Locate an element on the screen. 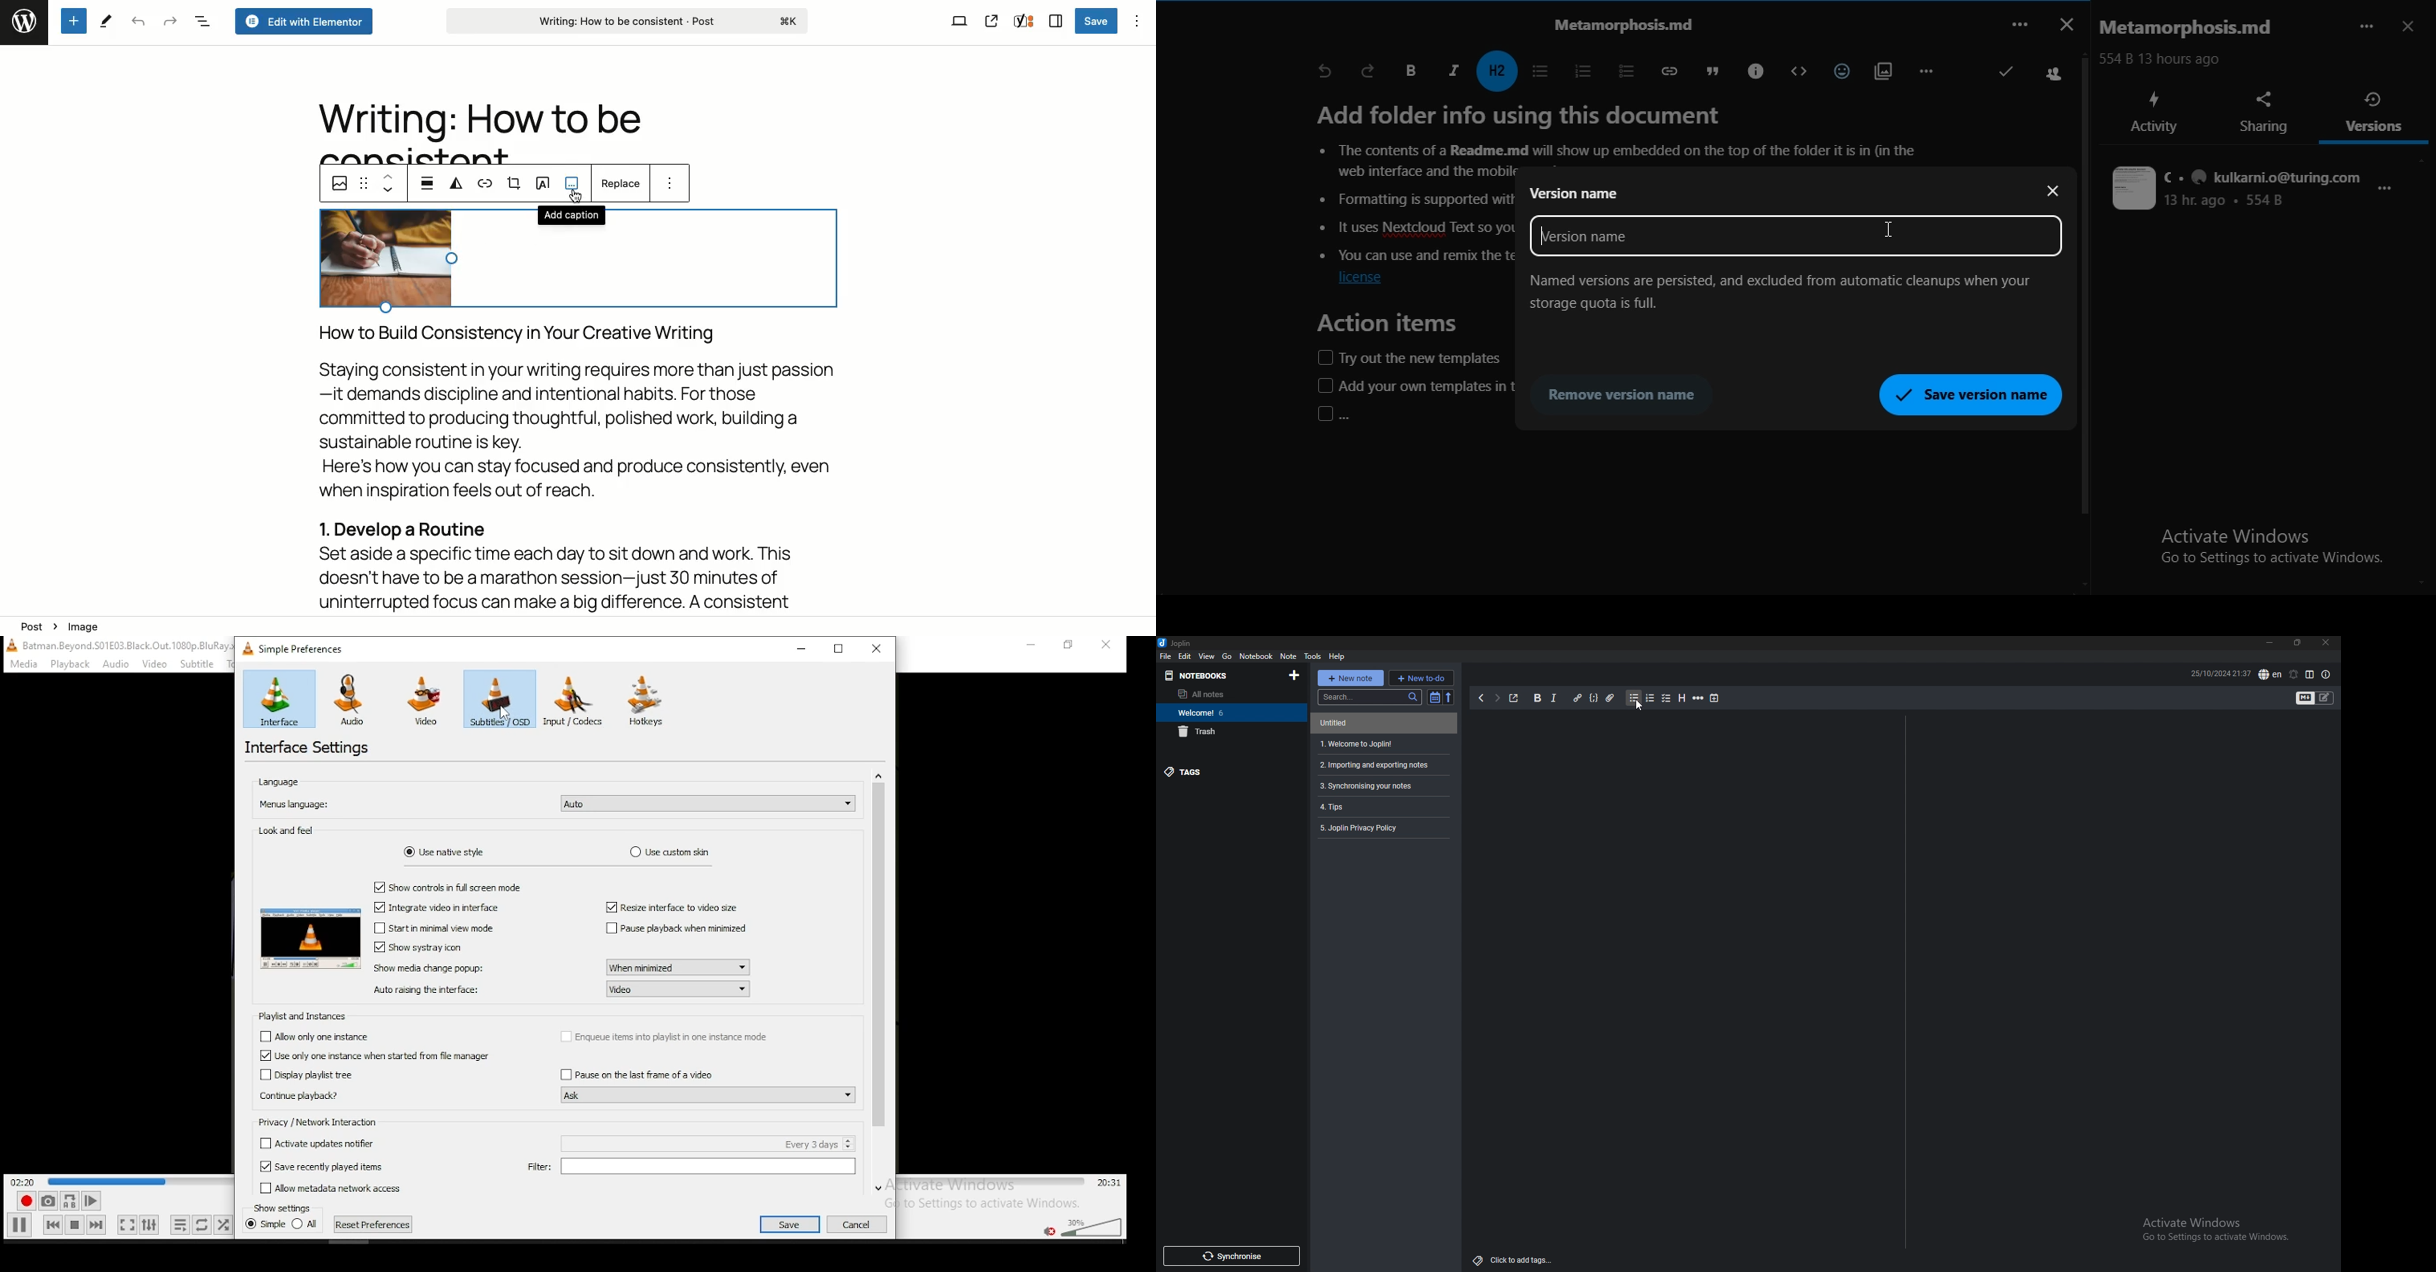  minimize is located at coordinates (2269, 645).